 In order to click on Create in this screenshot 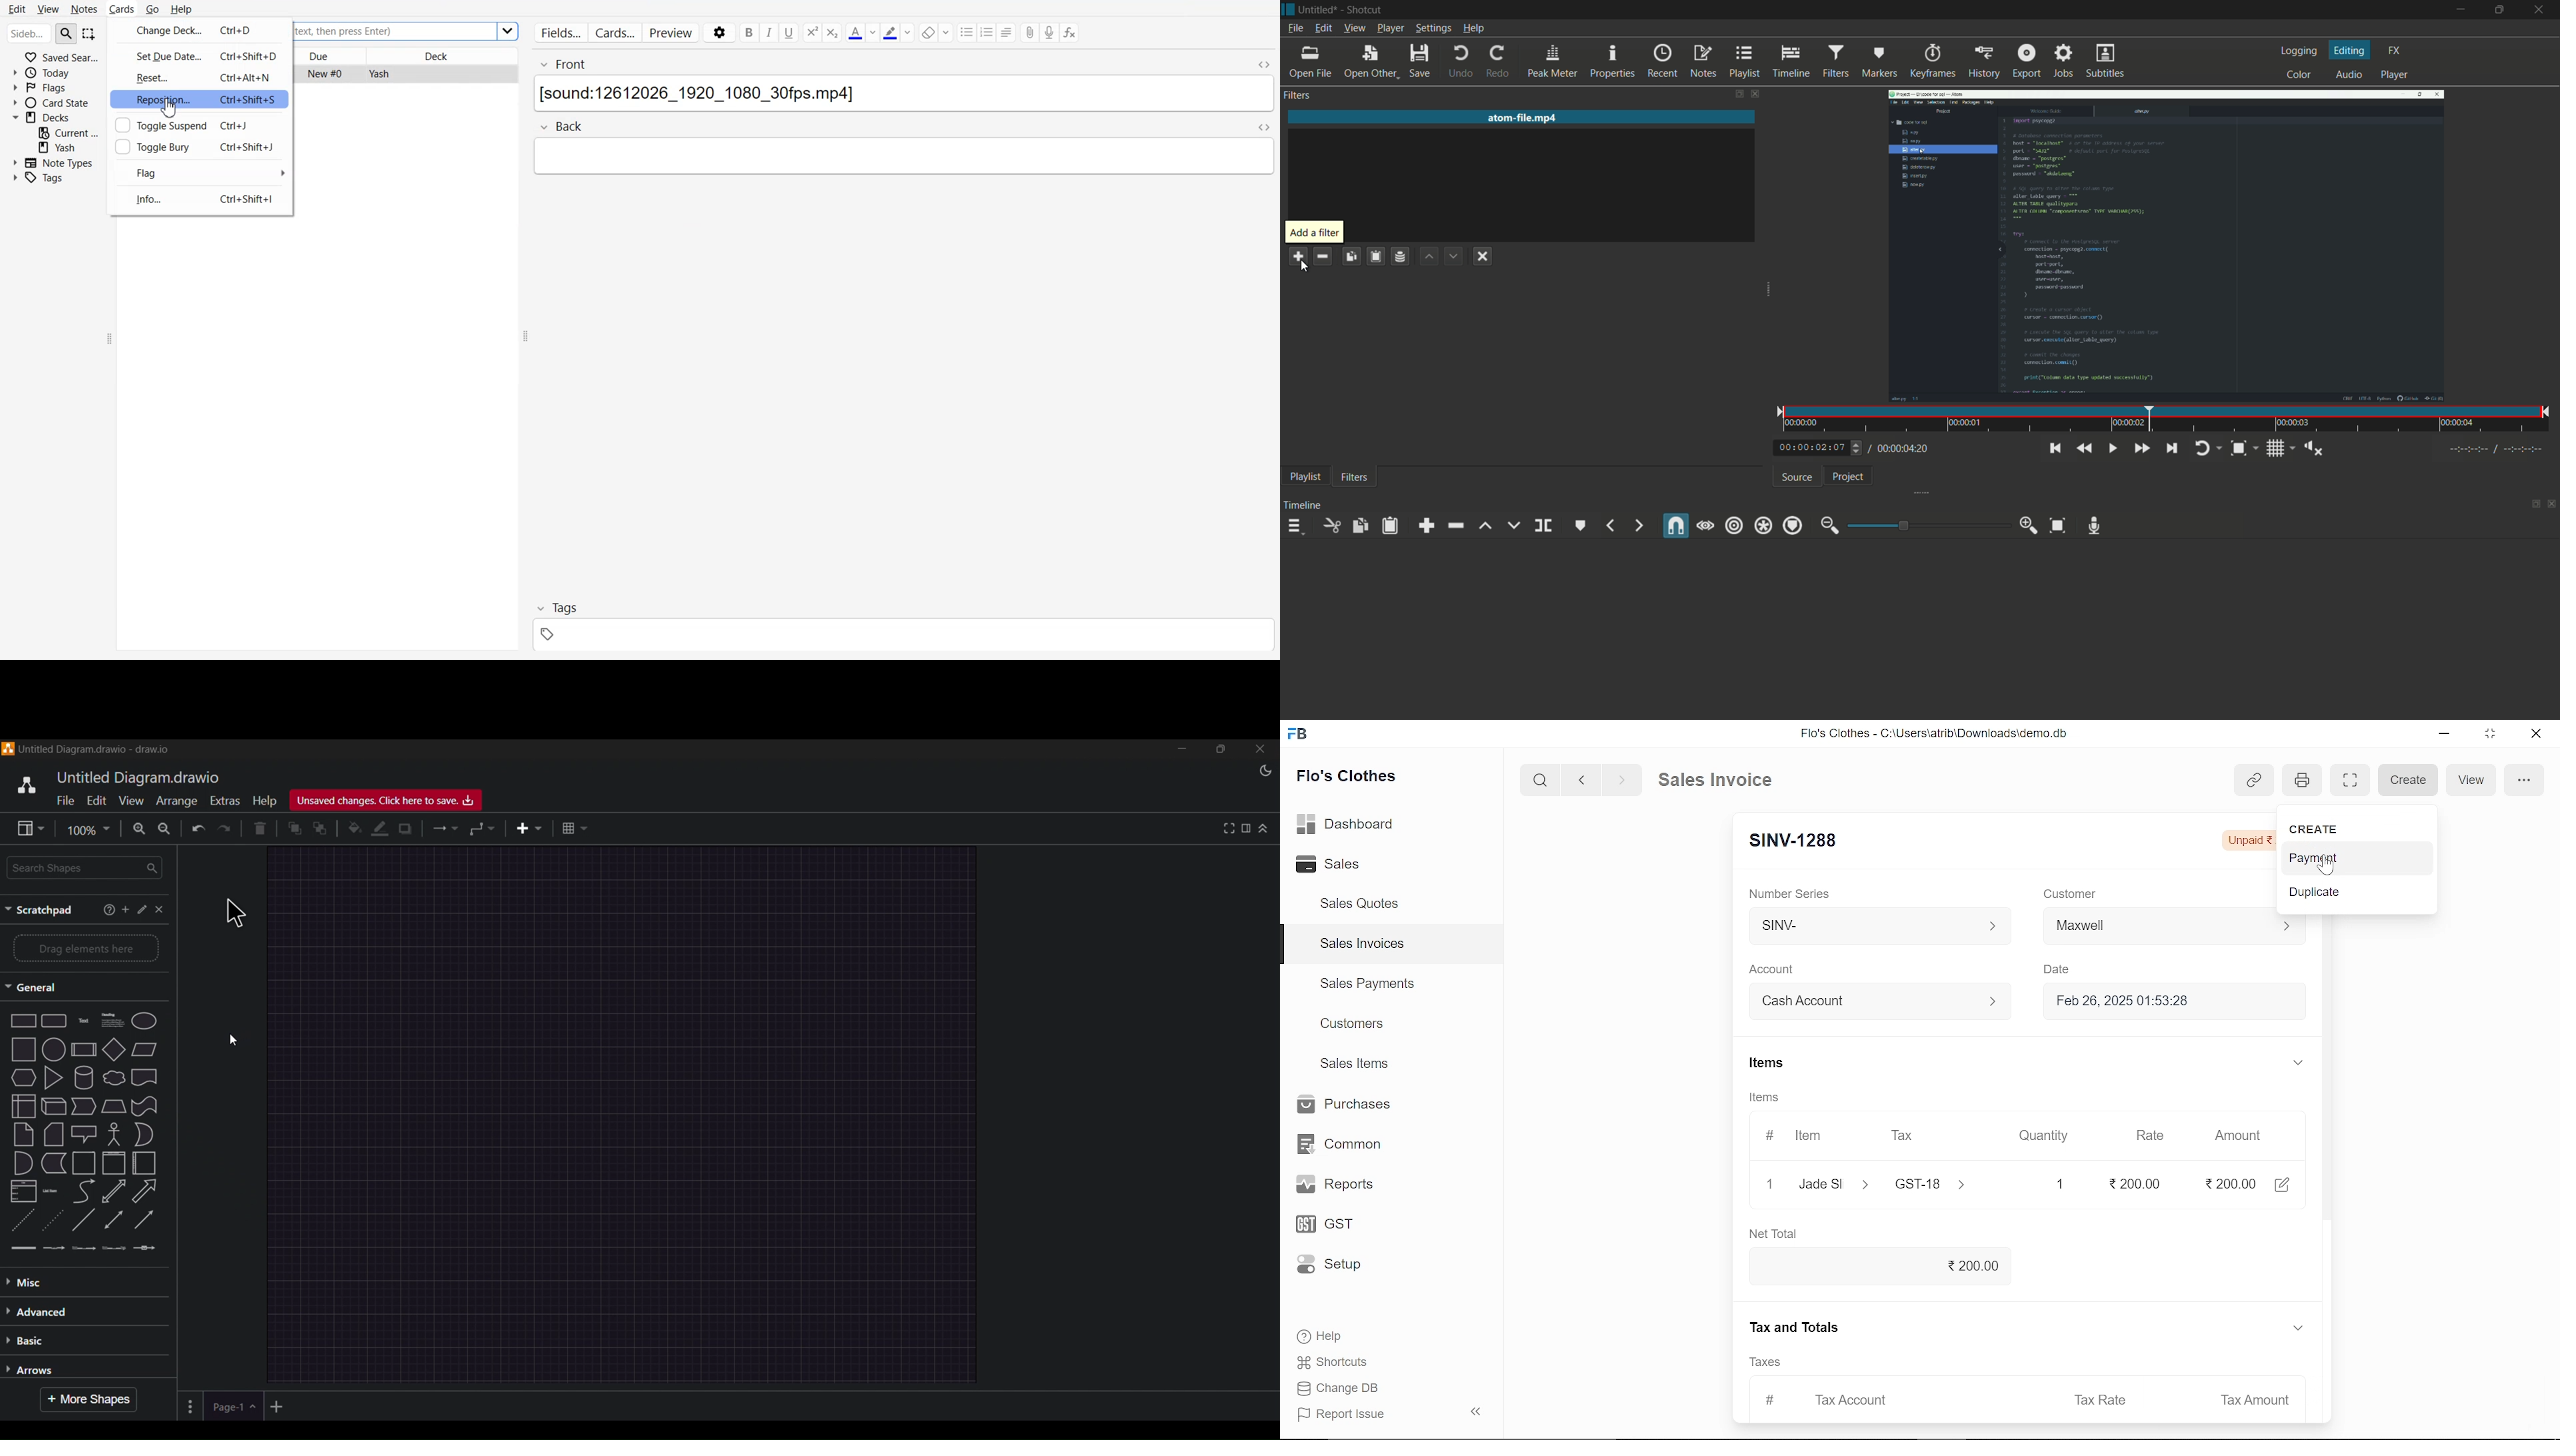, I will do `click(2409, 781)`.